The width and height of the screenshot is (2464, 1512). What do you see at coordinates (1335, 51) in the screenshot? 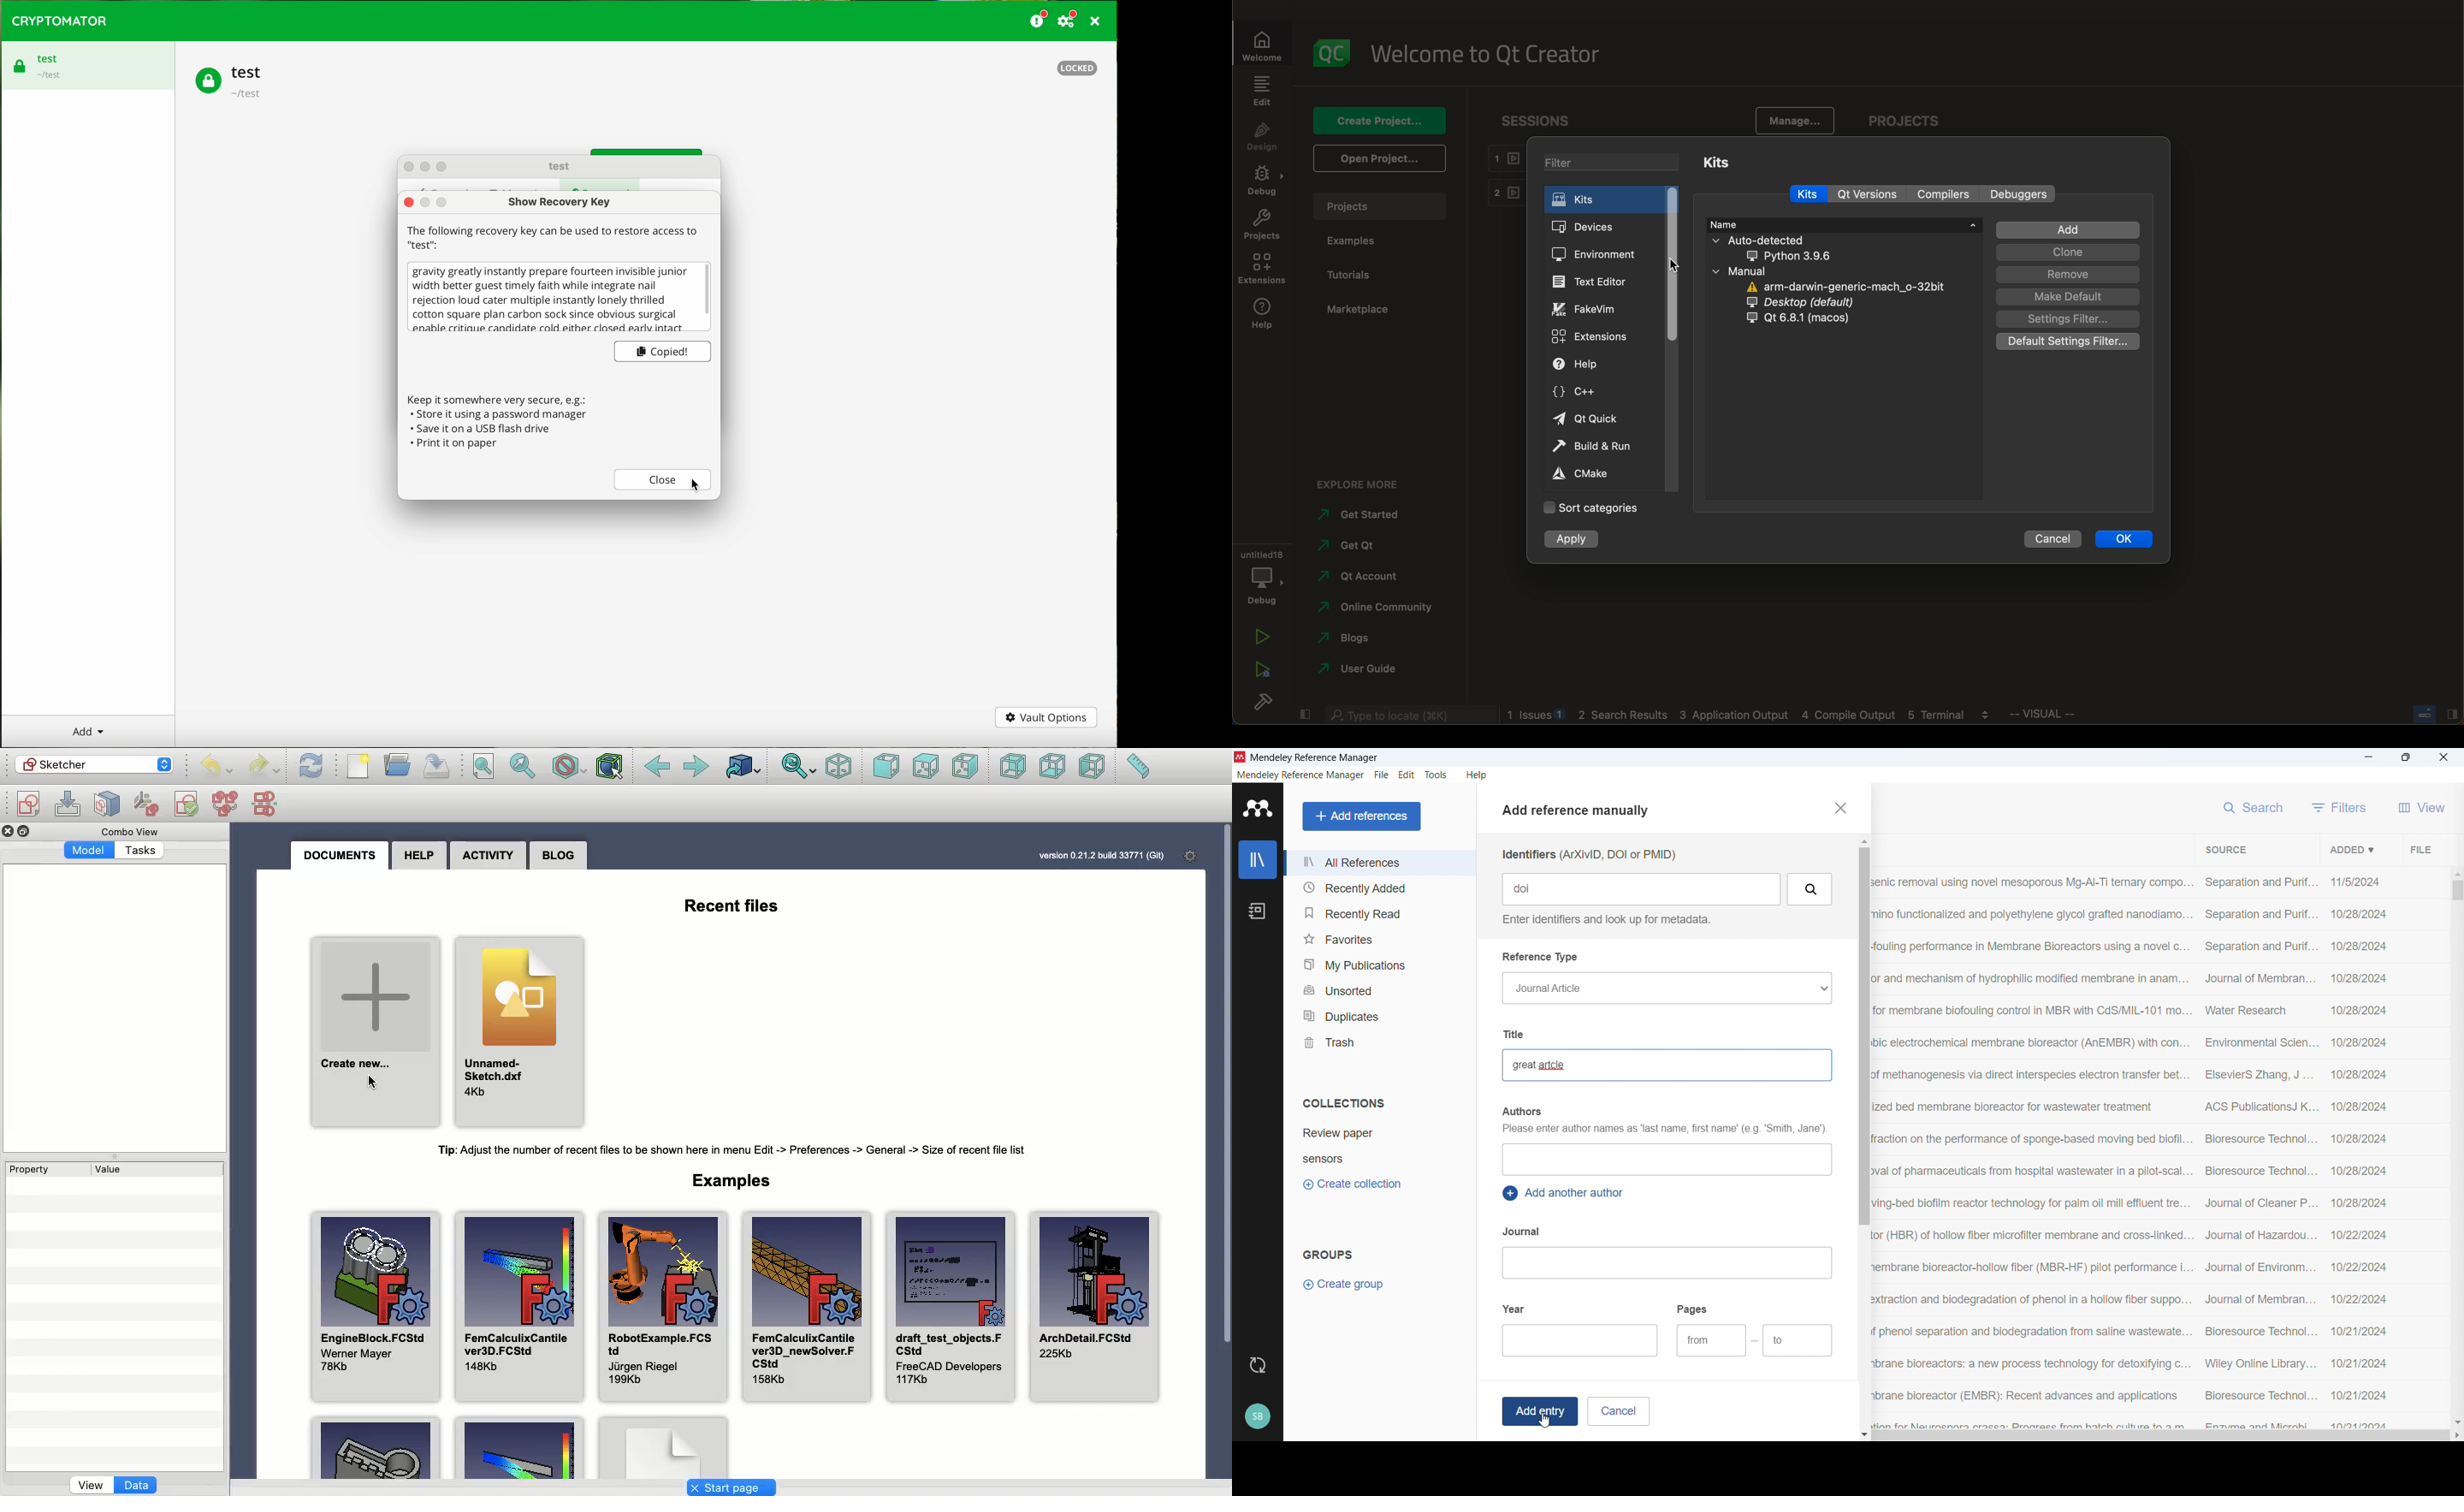
I see `logo` at bounding box center [1335, 51].